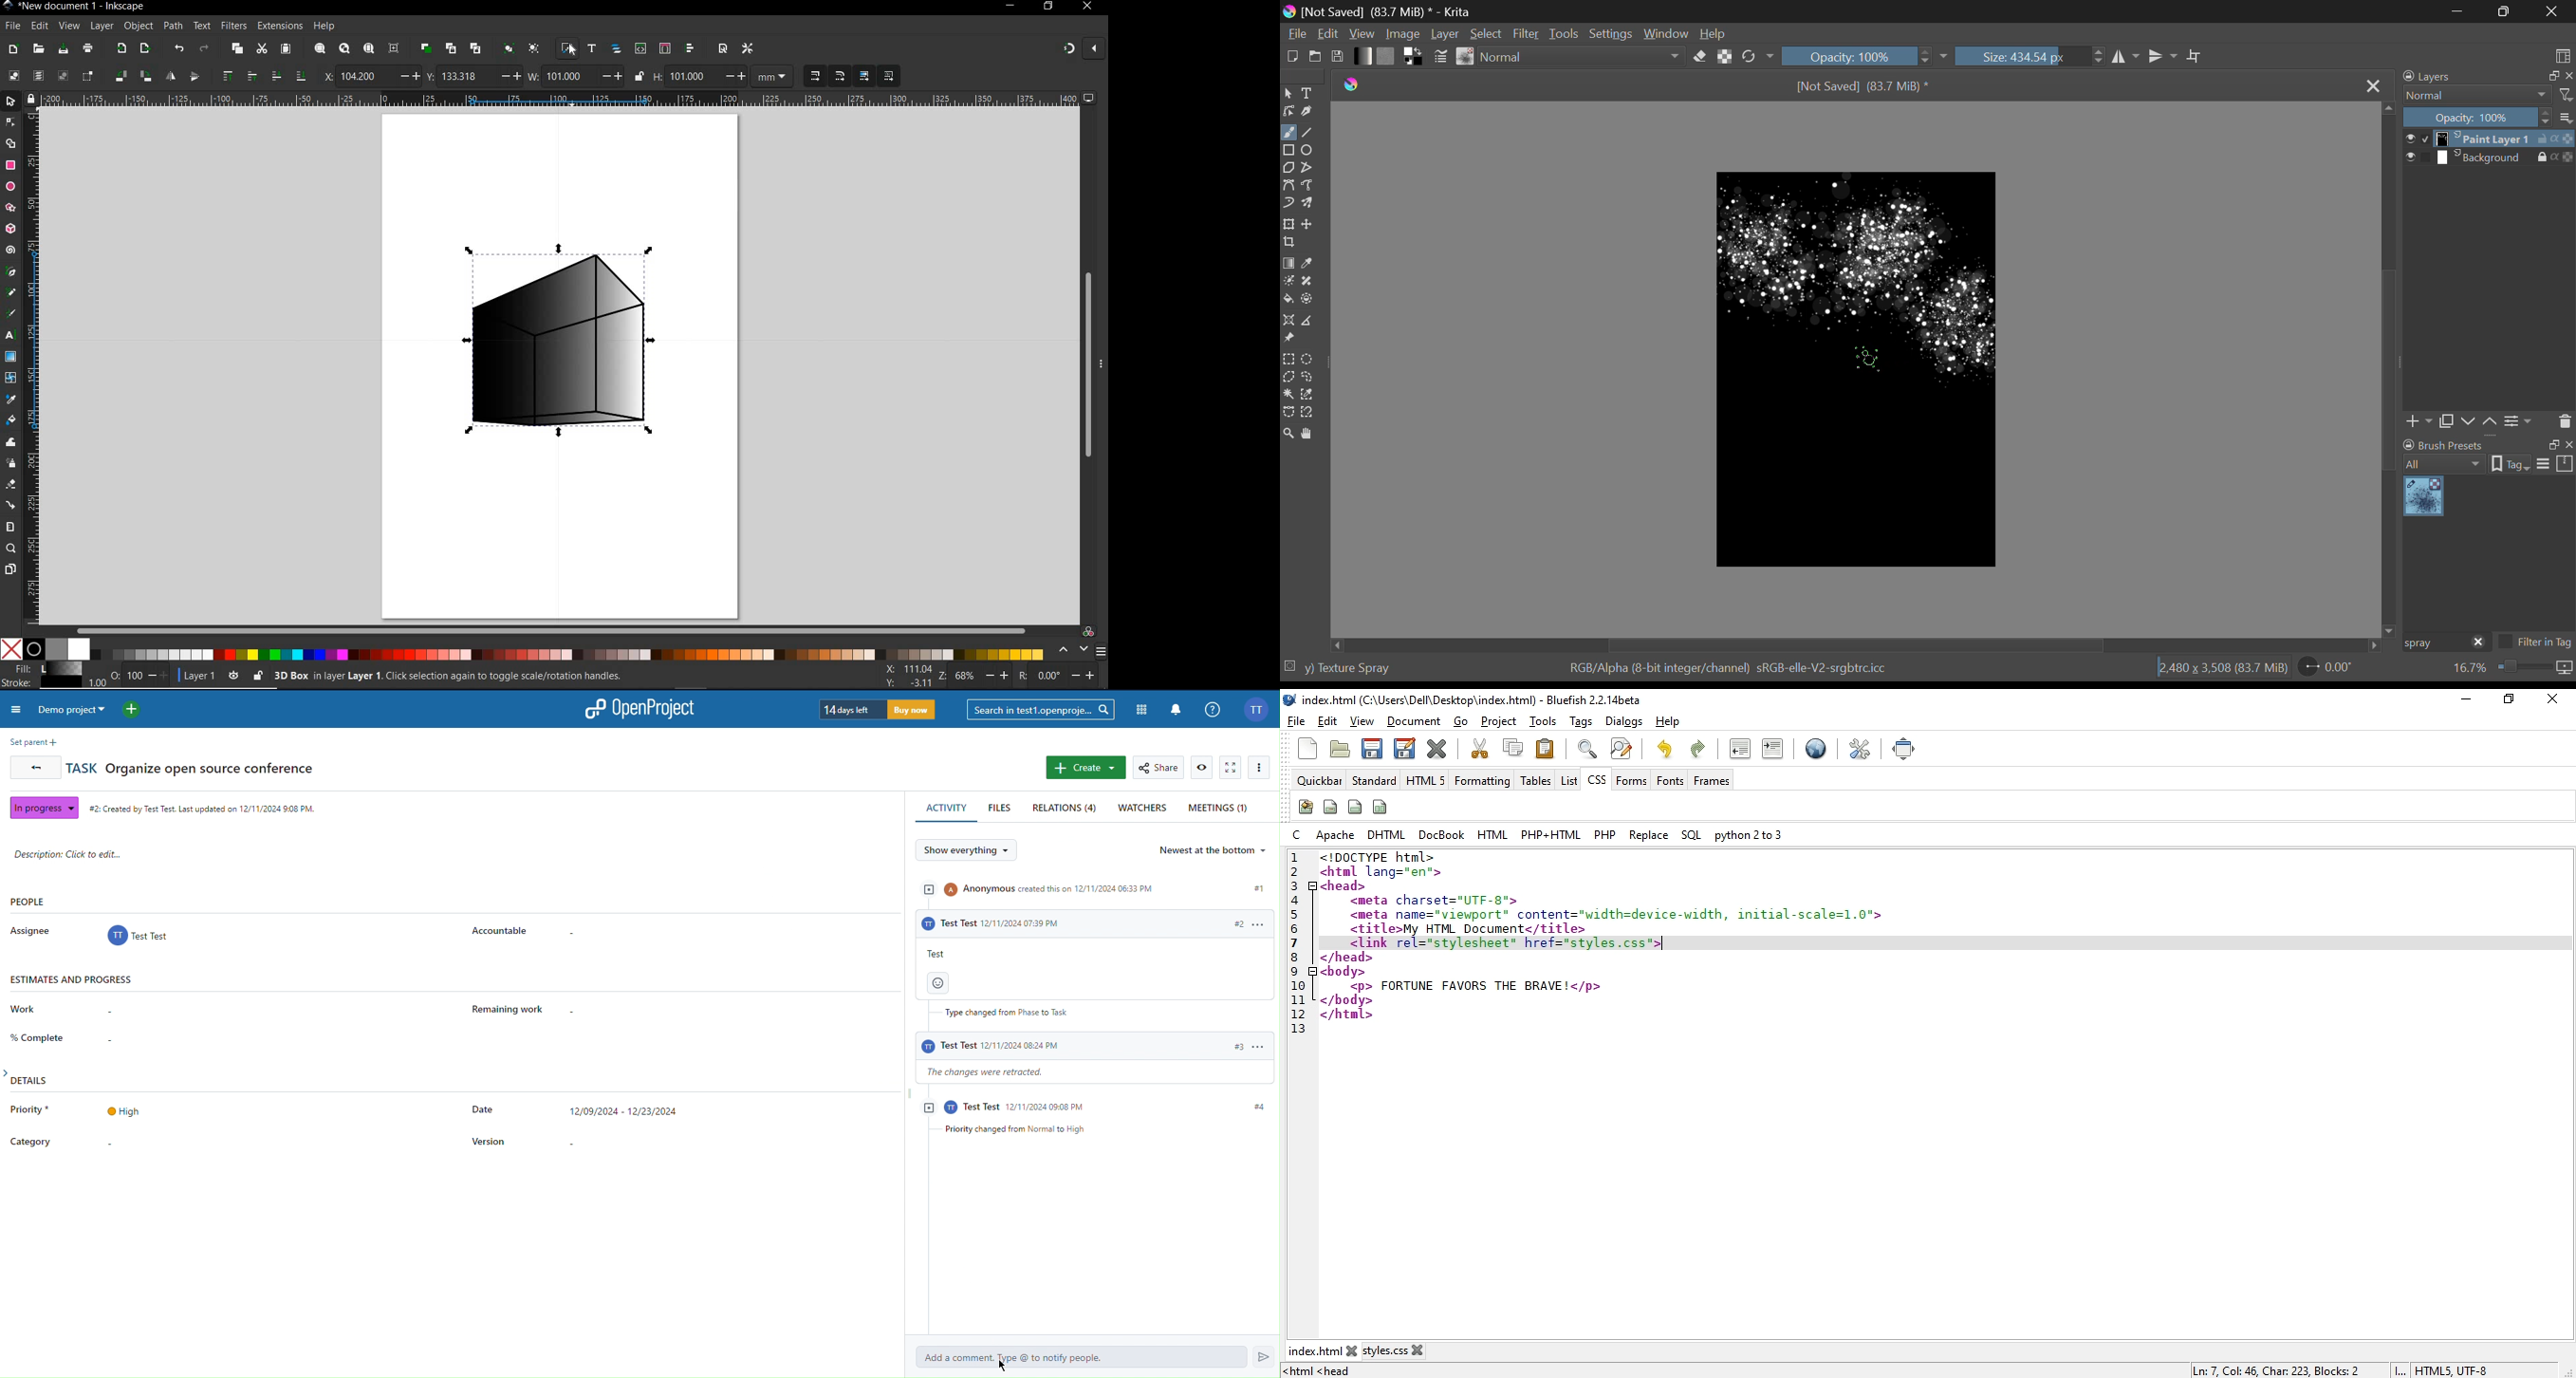  I want to click on Select, so click(1486, 33).